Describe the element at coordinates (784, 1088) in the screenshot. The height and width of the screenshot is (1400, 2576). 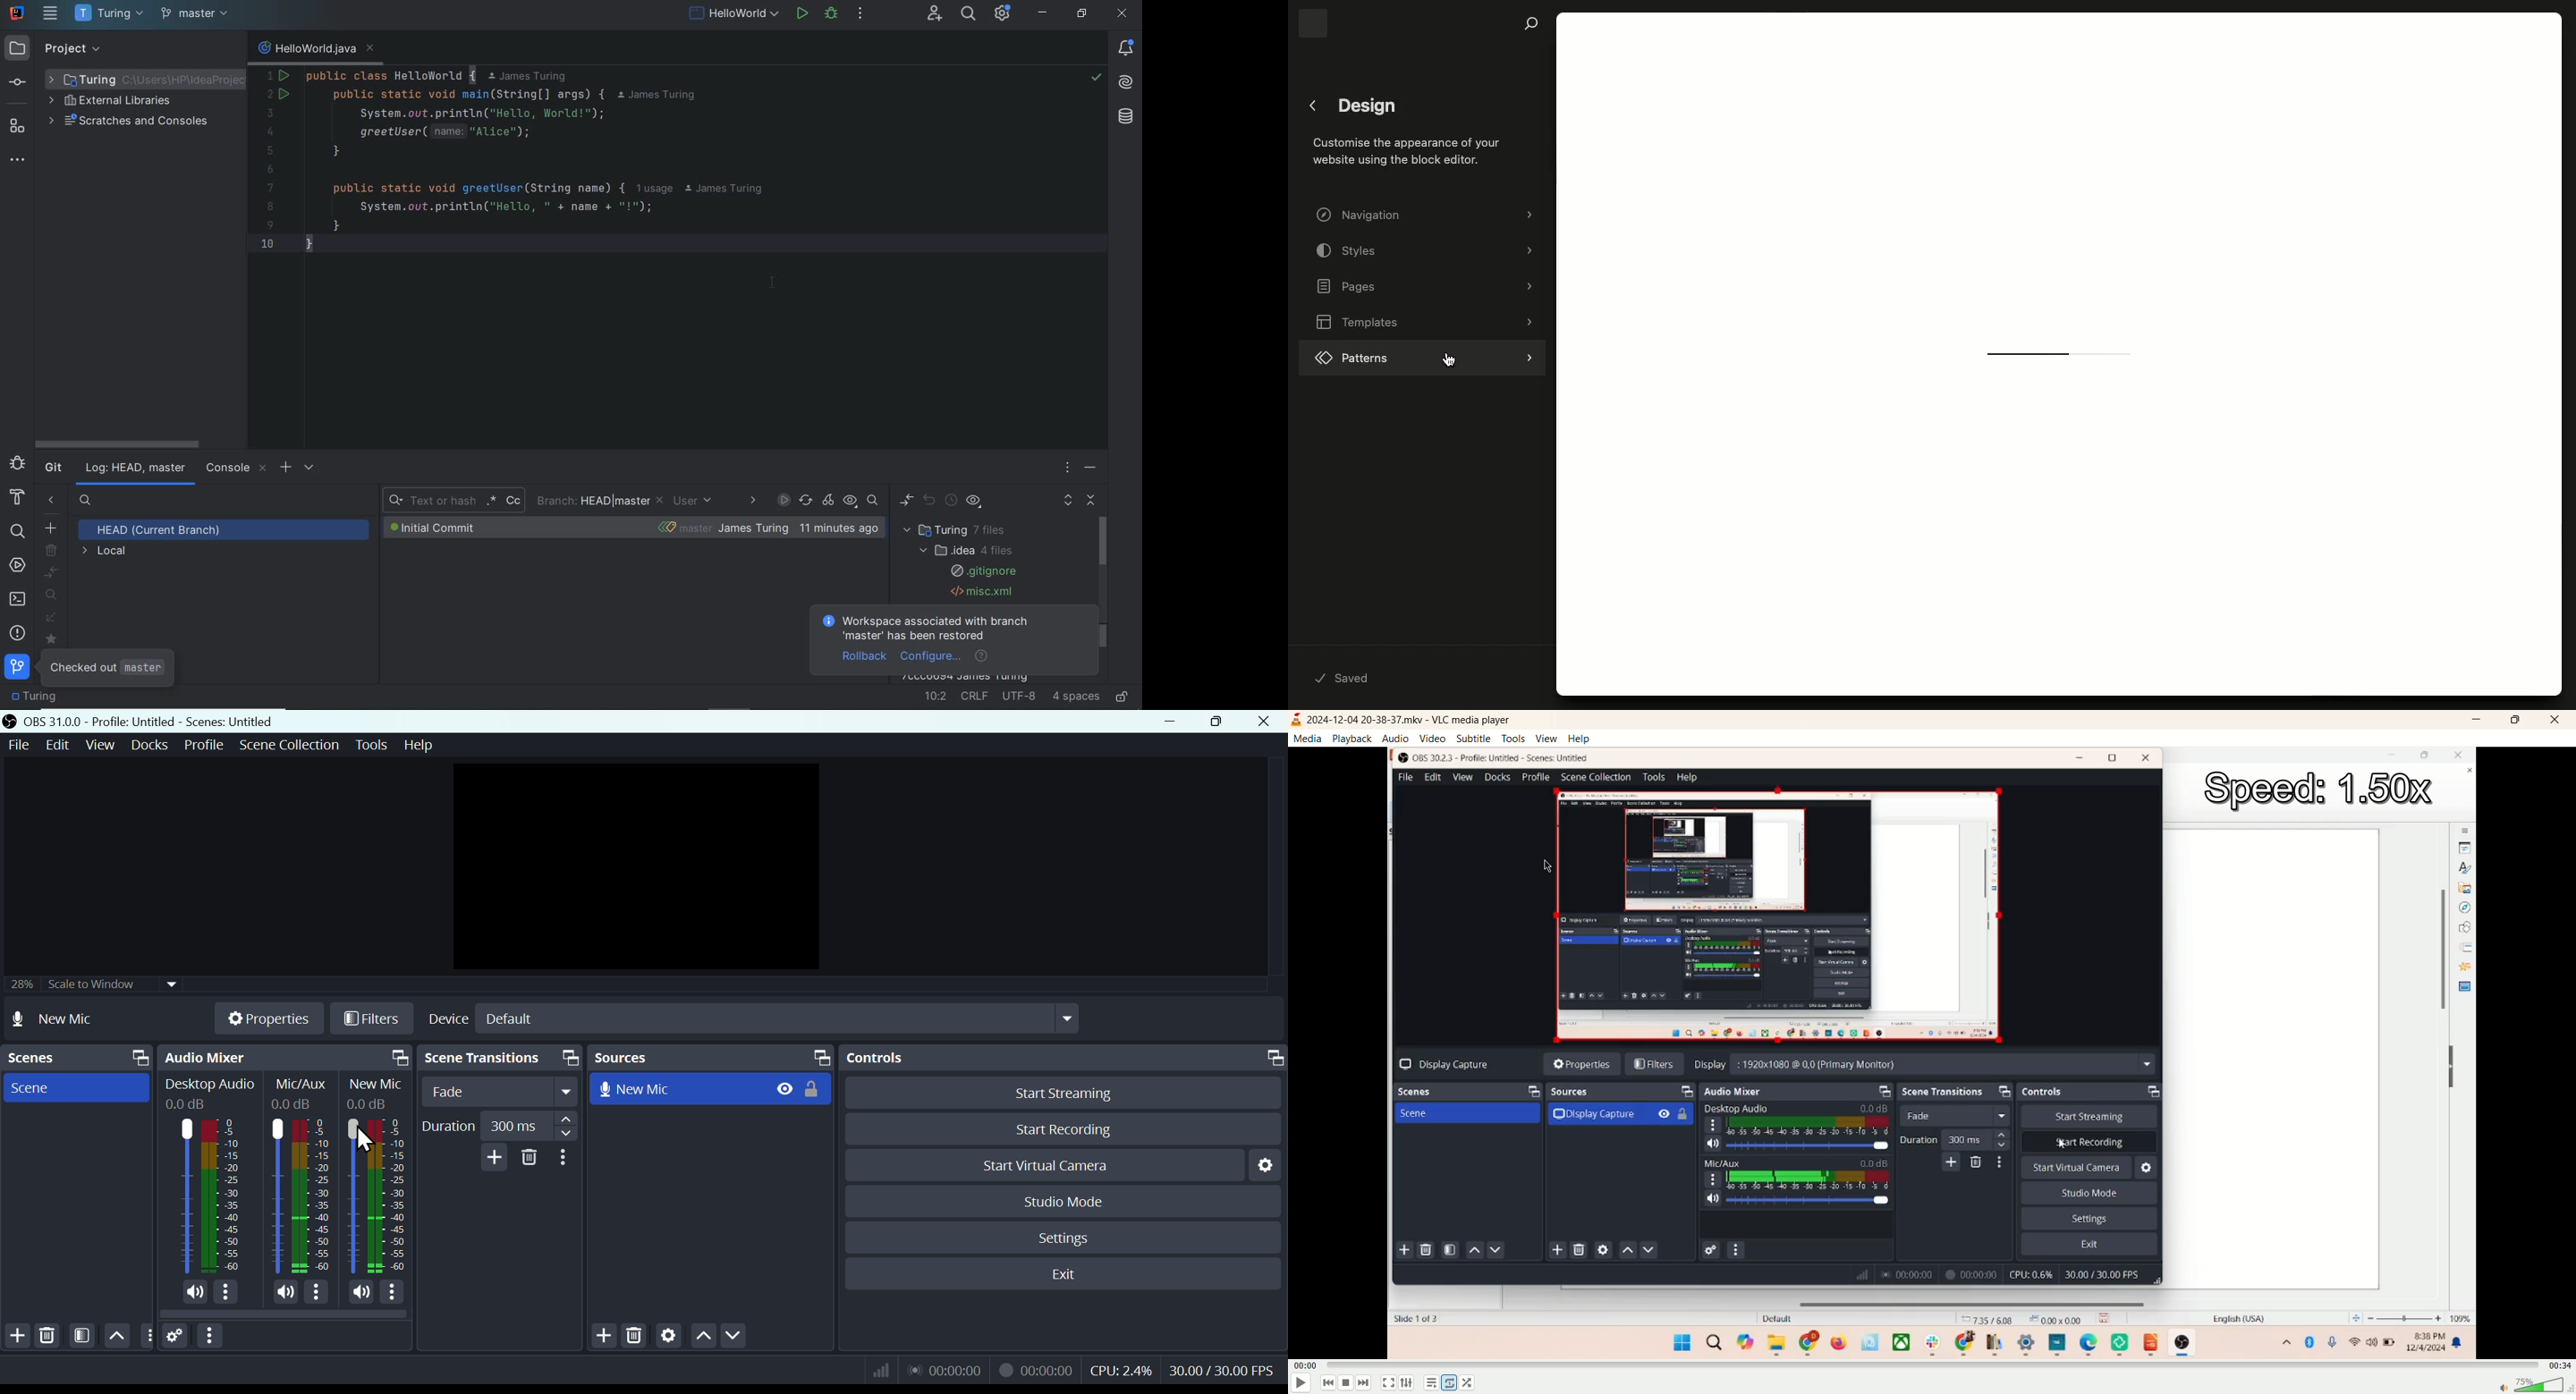
I see `Hide/Display` at that location.